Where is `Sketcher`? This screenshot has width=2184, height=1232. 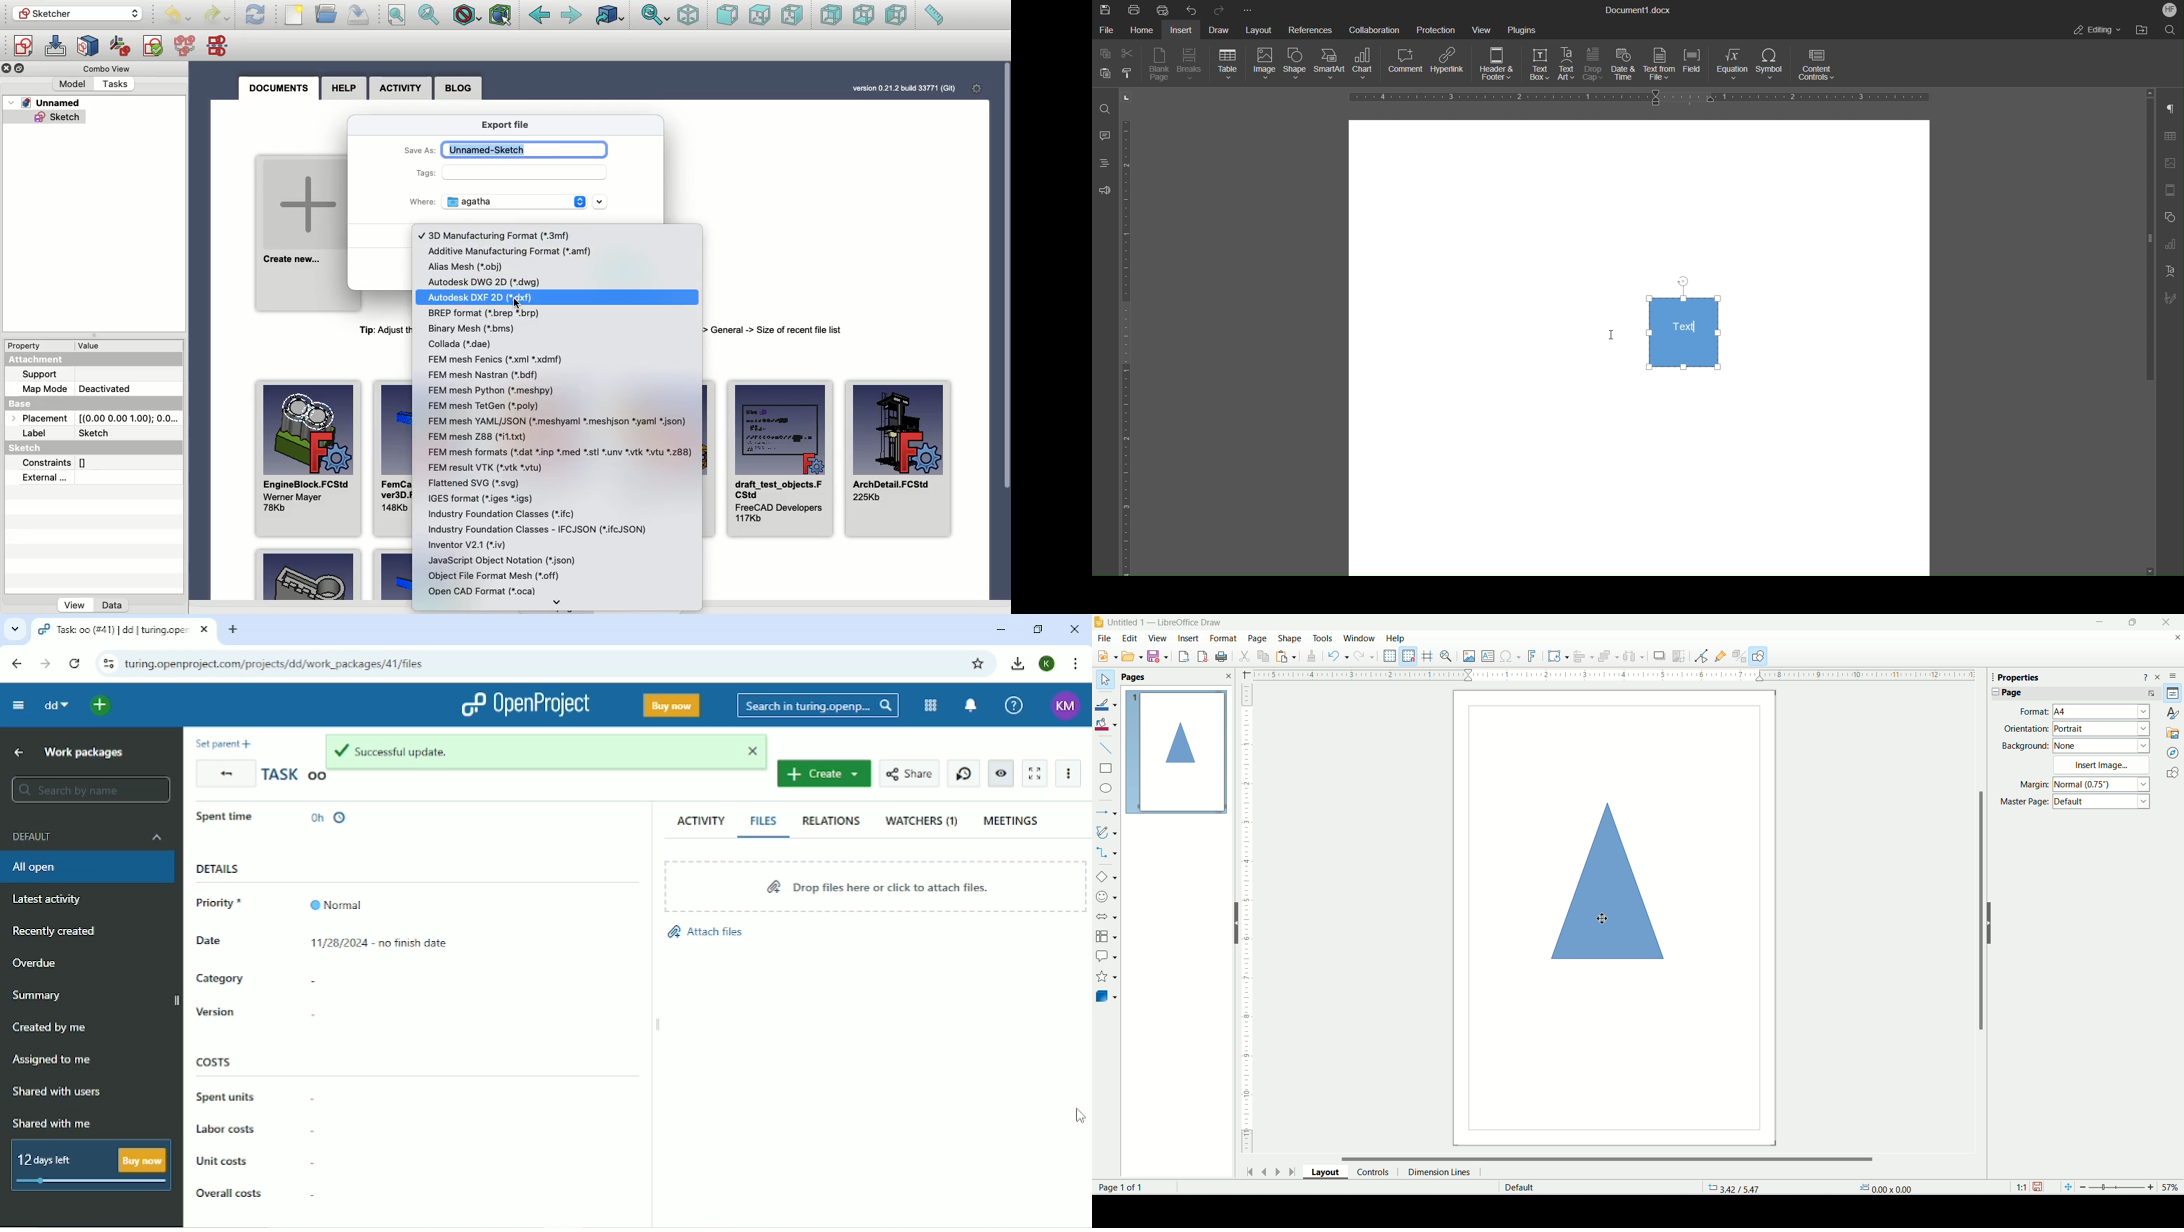
Sketcher is located at coordinates (76, 14).